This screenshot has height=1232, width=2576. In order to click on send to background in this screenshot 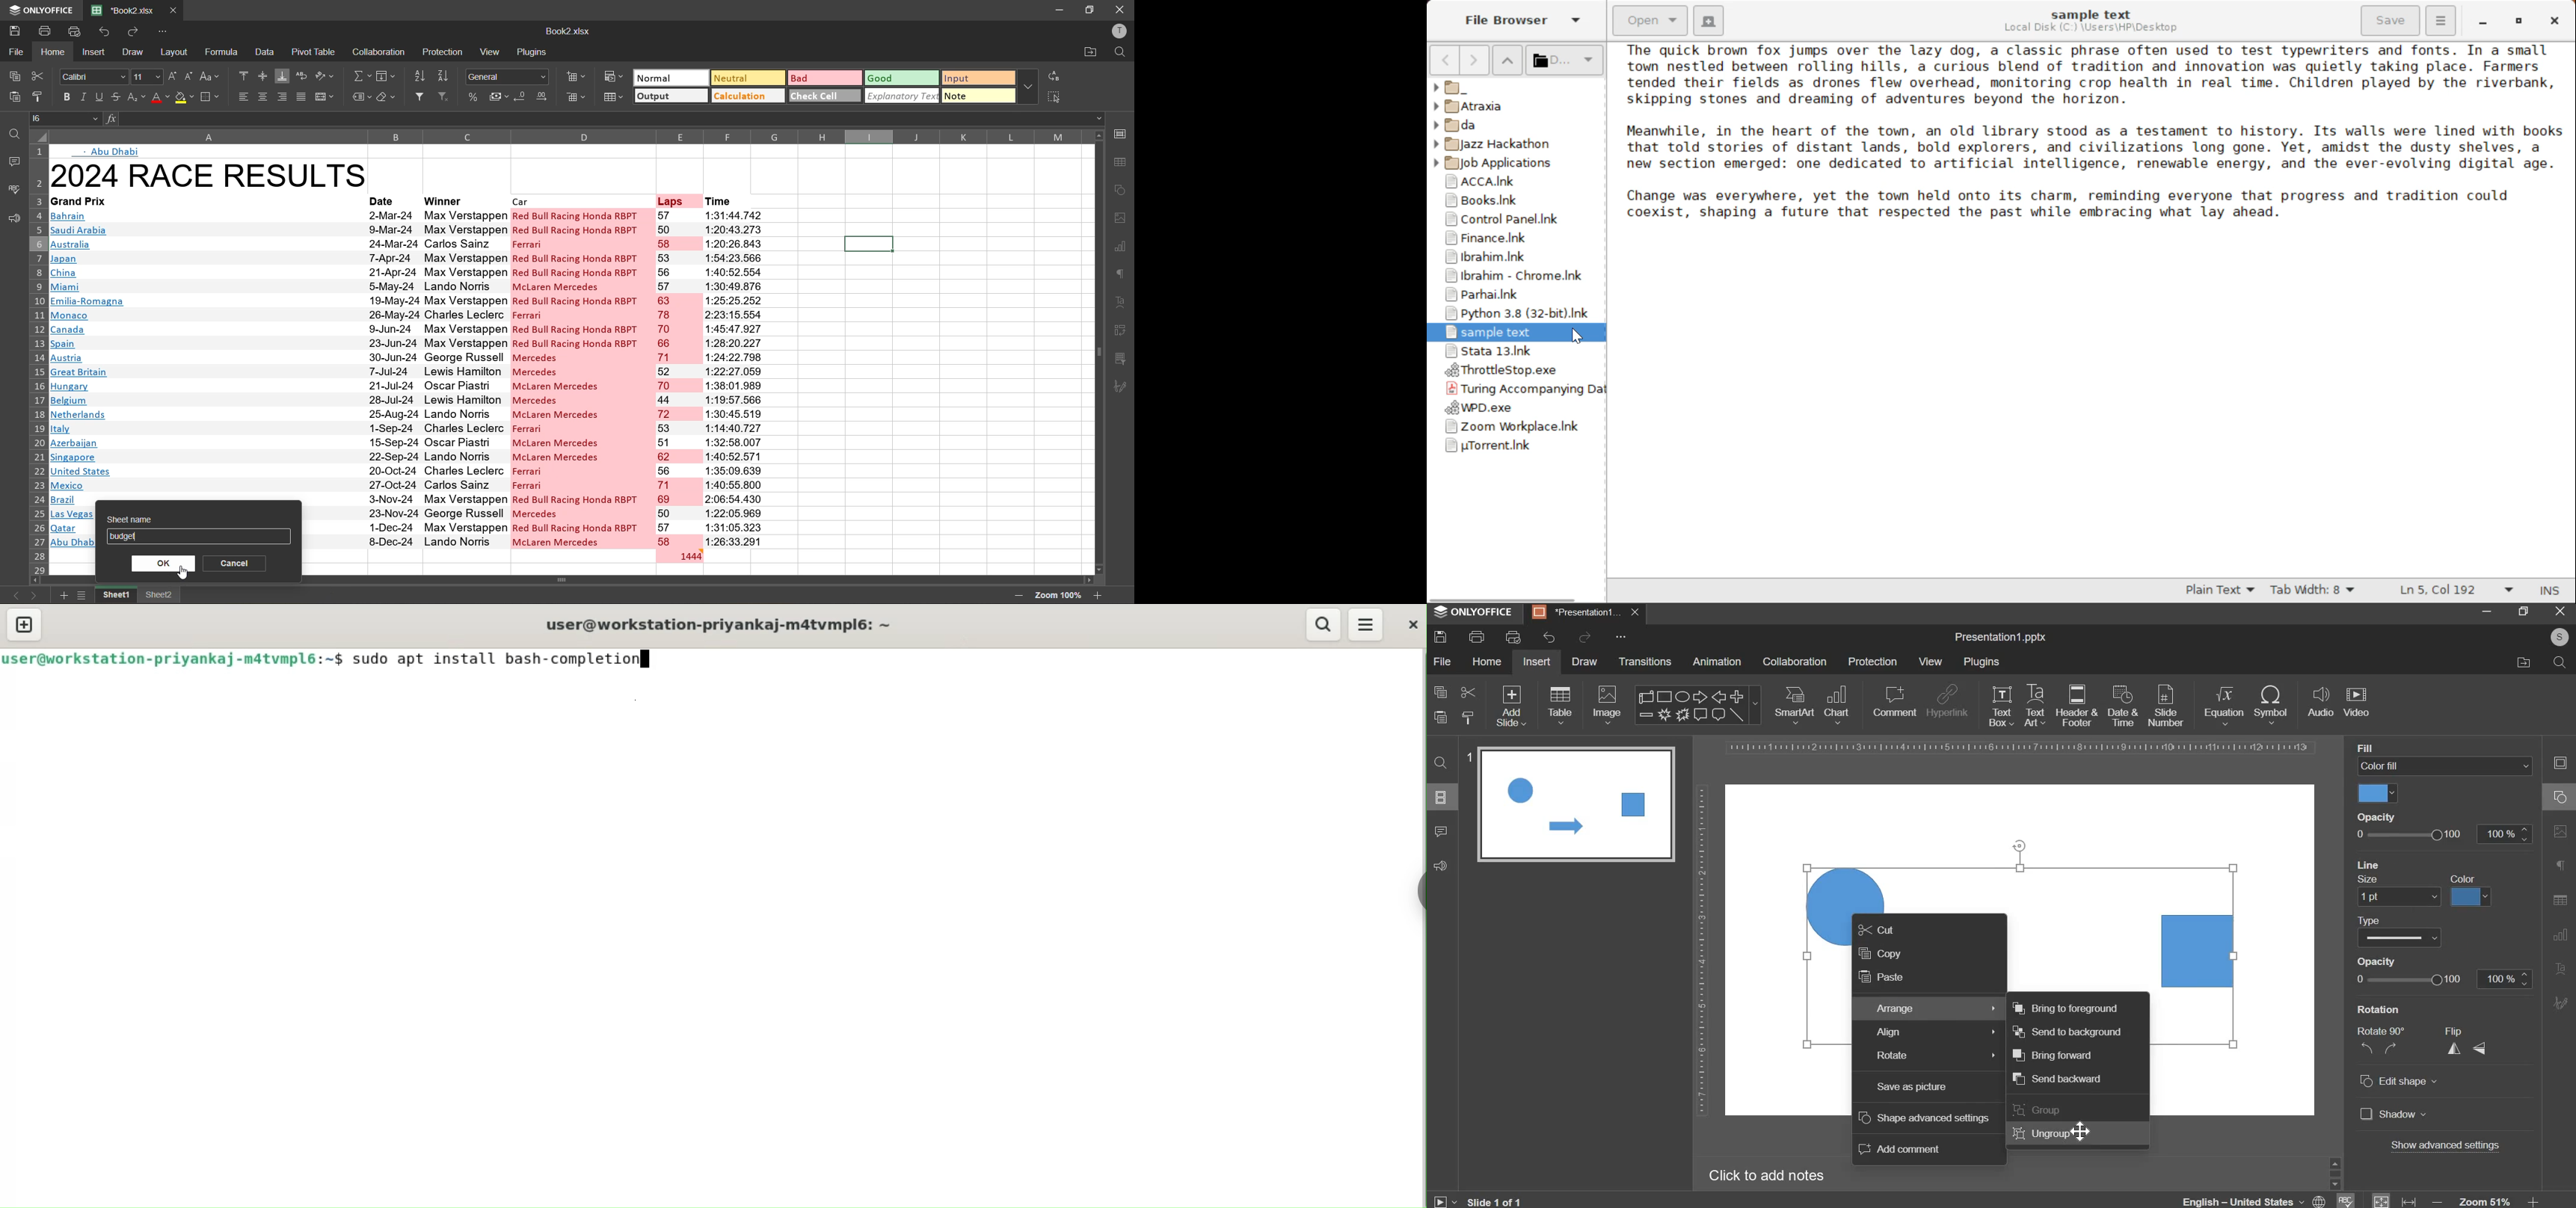, I will do `click(2068, 1032)`.